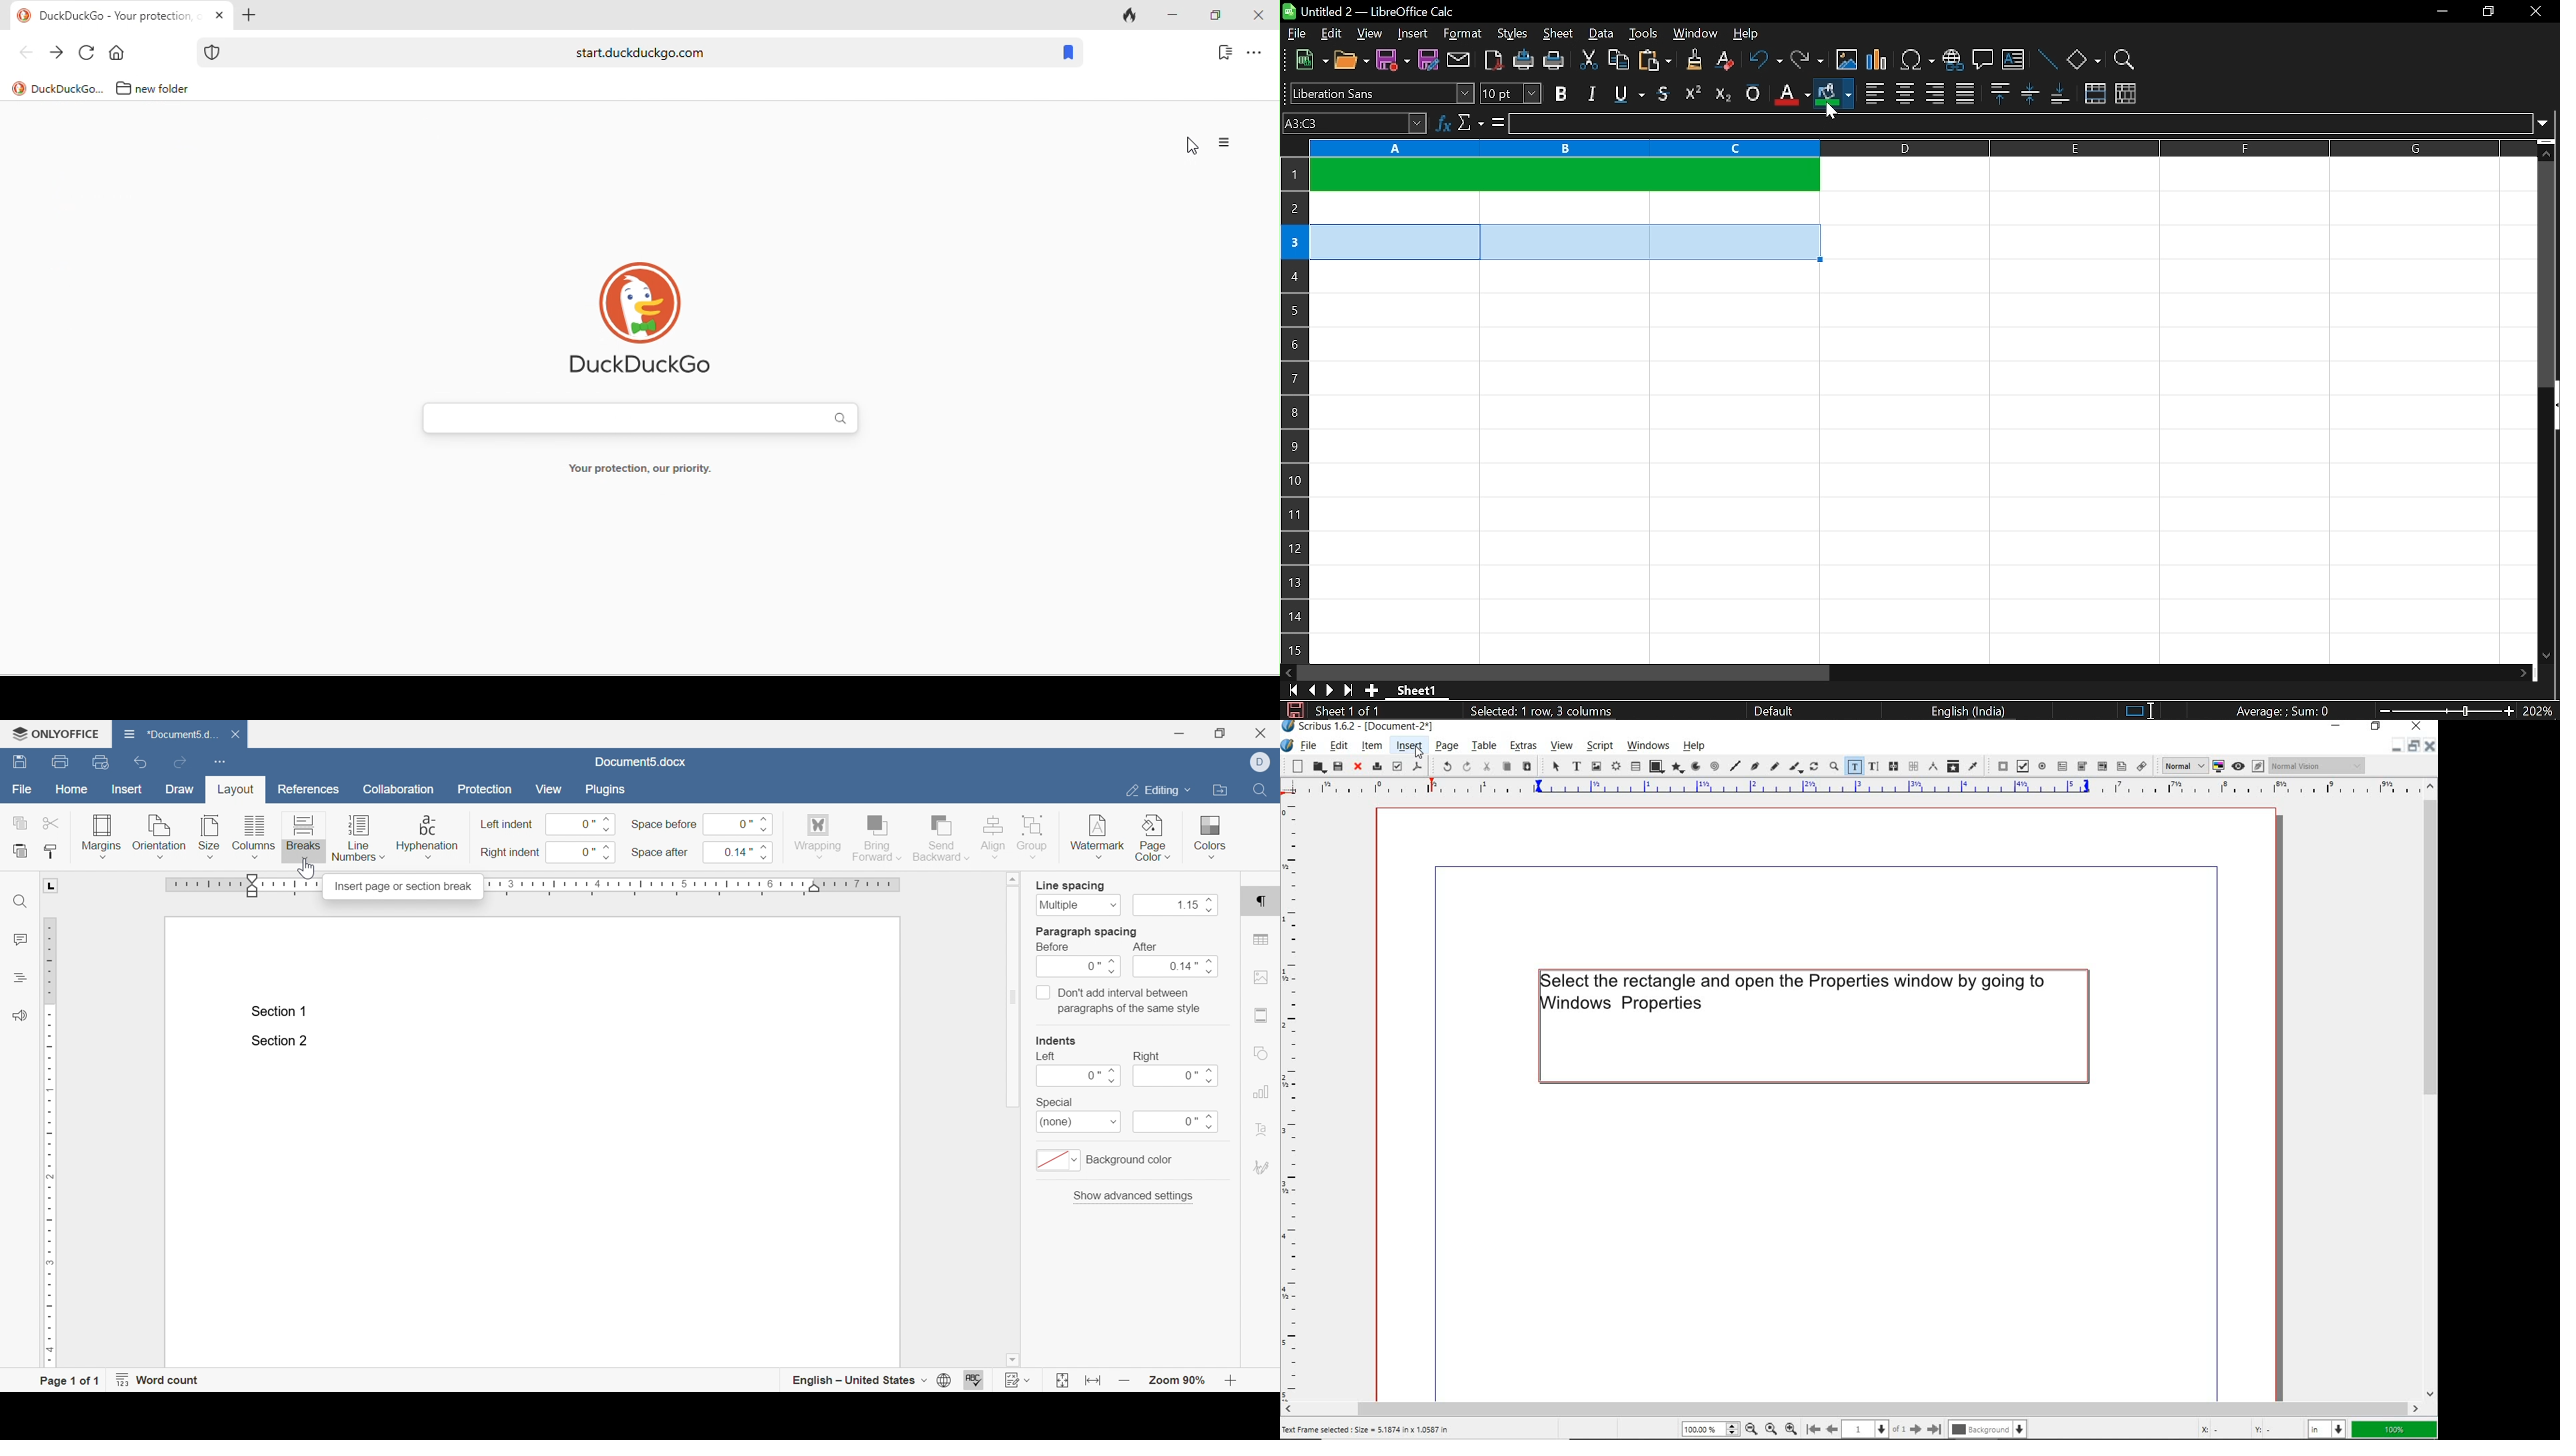  Describe the element at coordinates (2396, 1430) in the screenshot. I see `100%` at that location.